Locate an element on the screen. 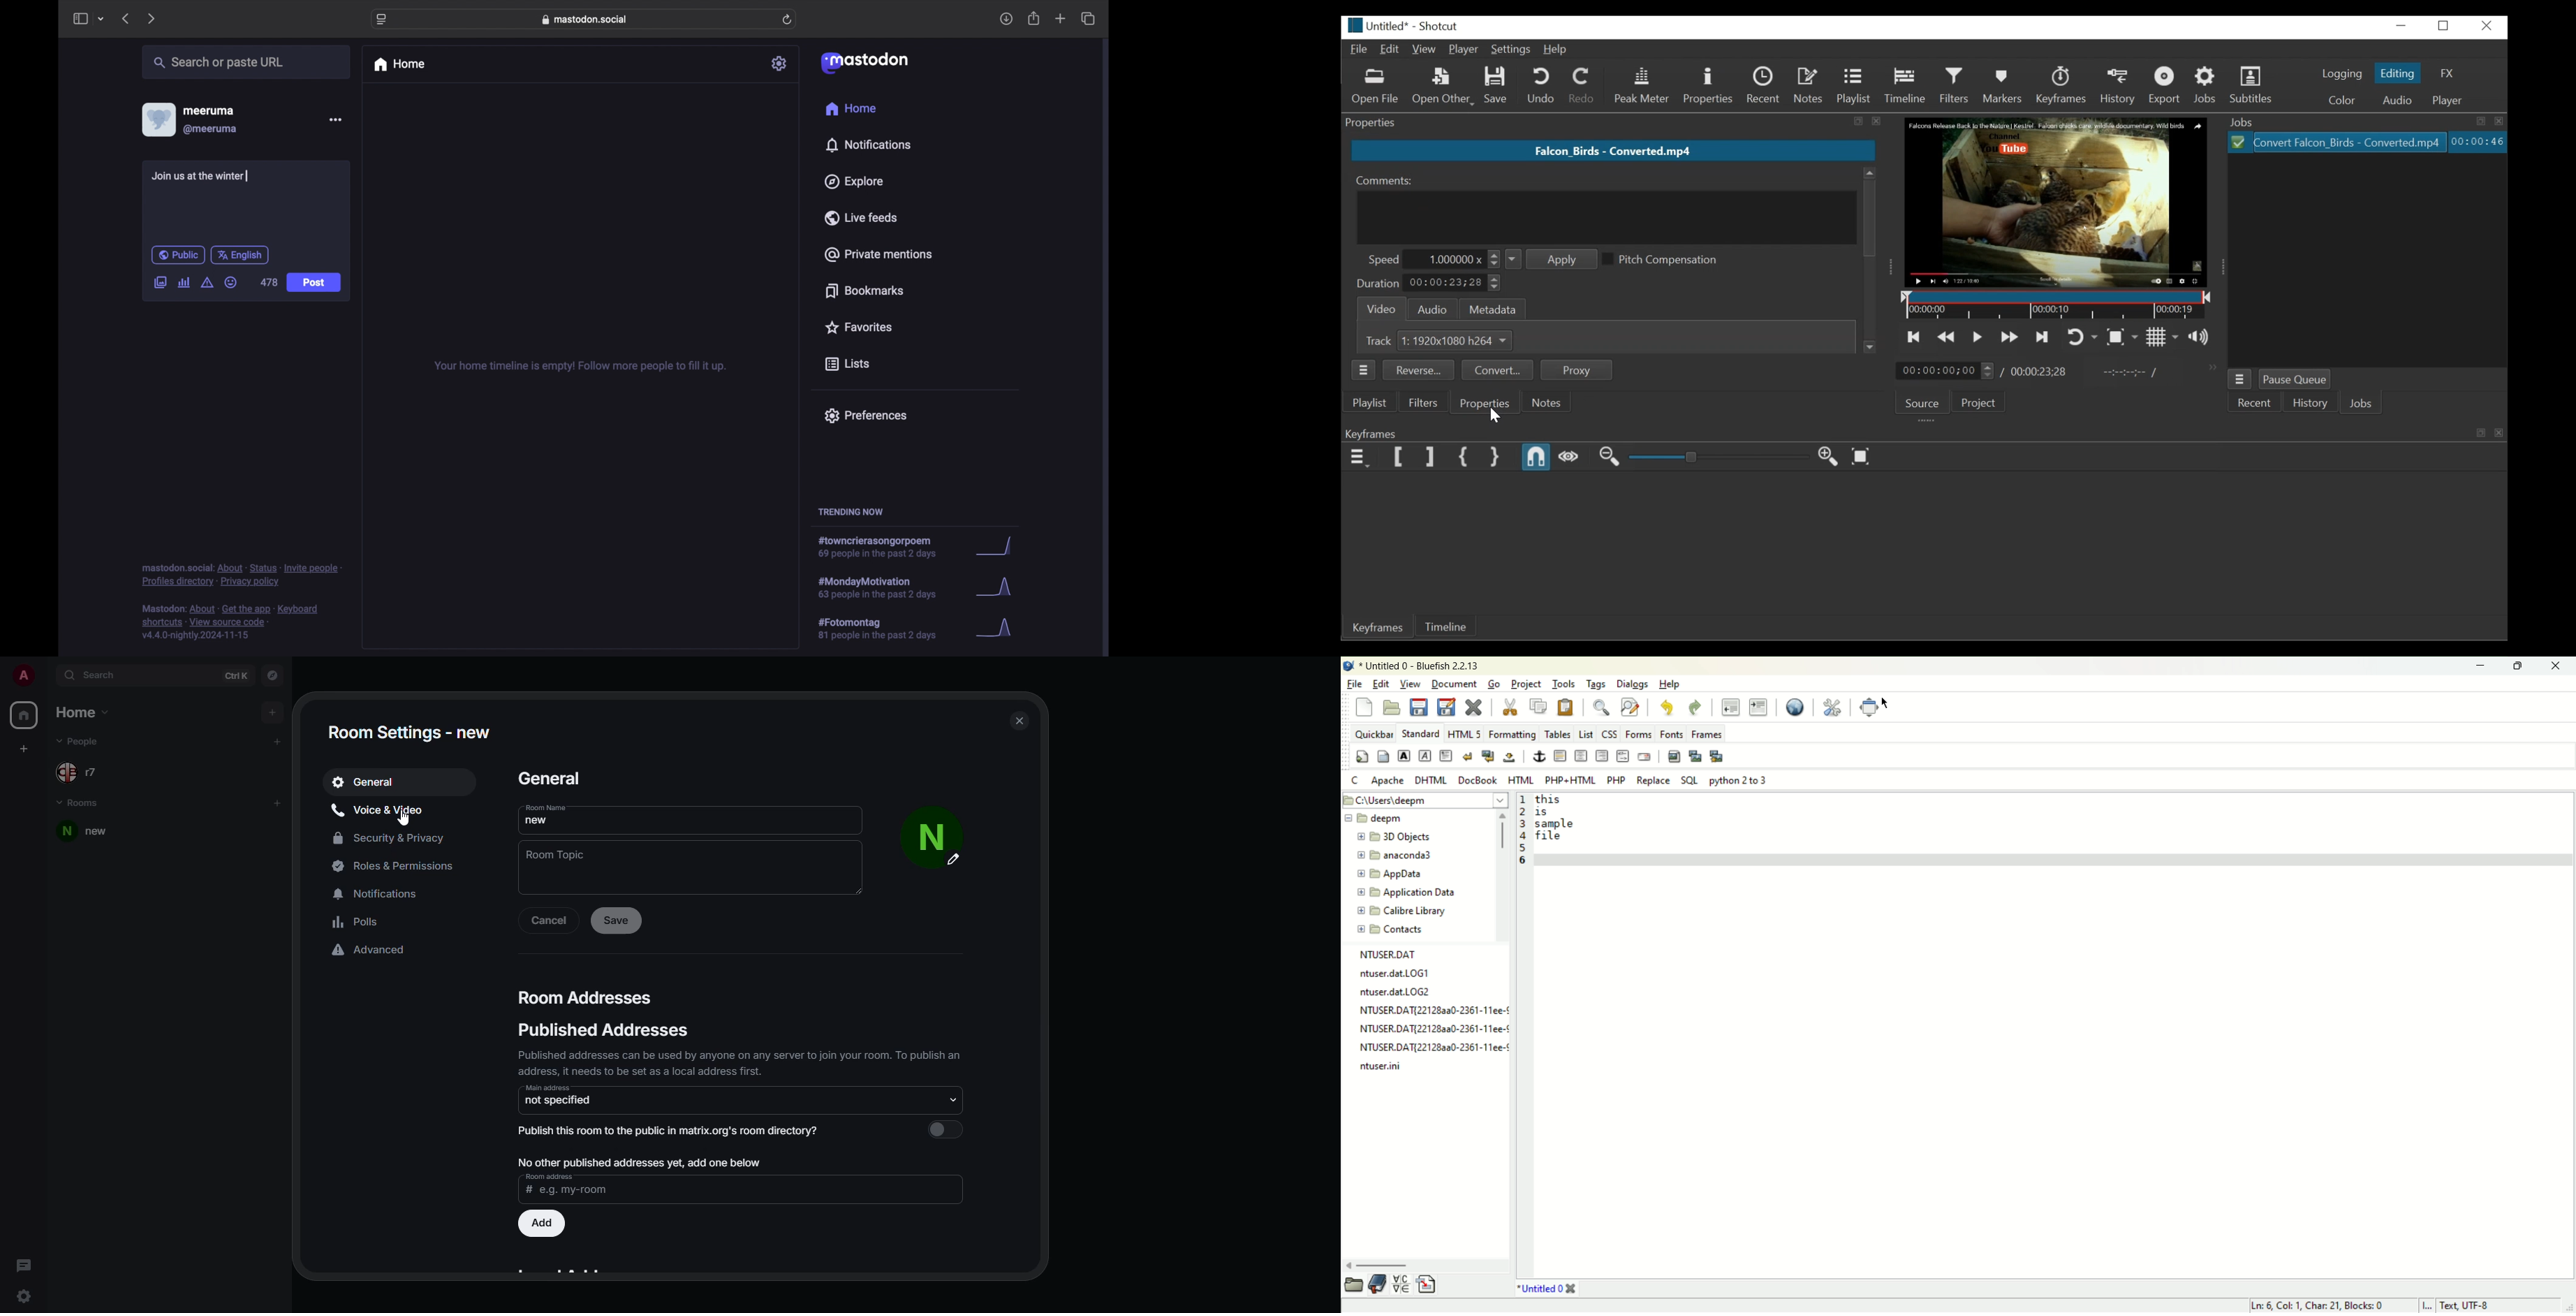 The height and width of the screenshot is (1316, 2576). Apply is located at coordinates (1550, 259).